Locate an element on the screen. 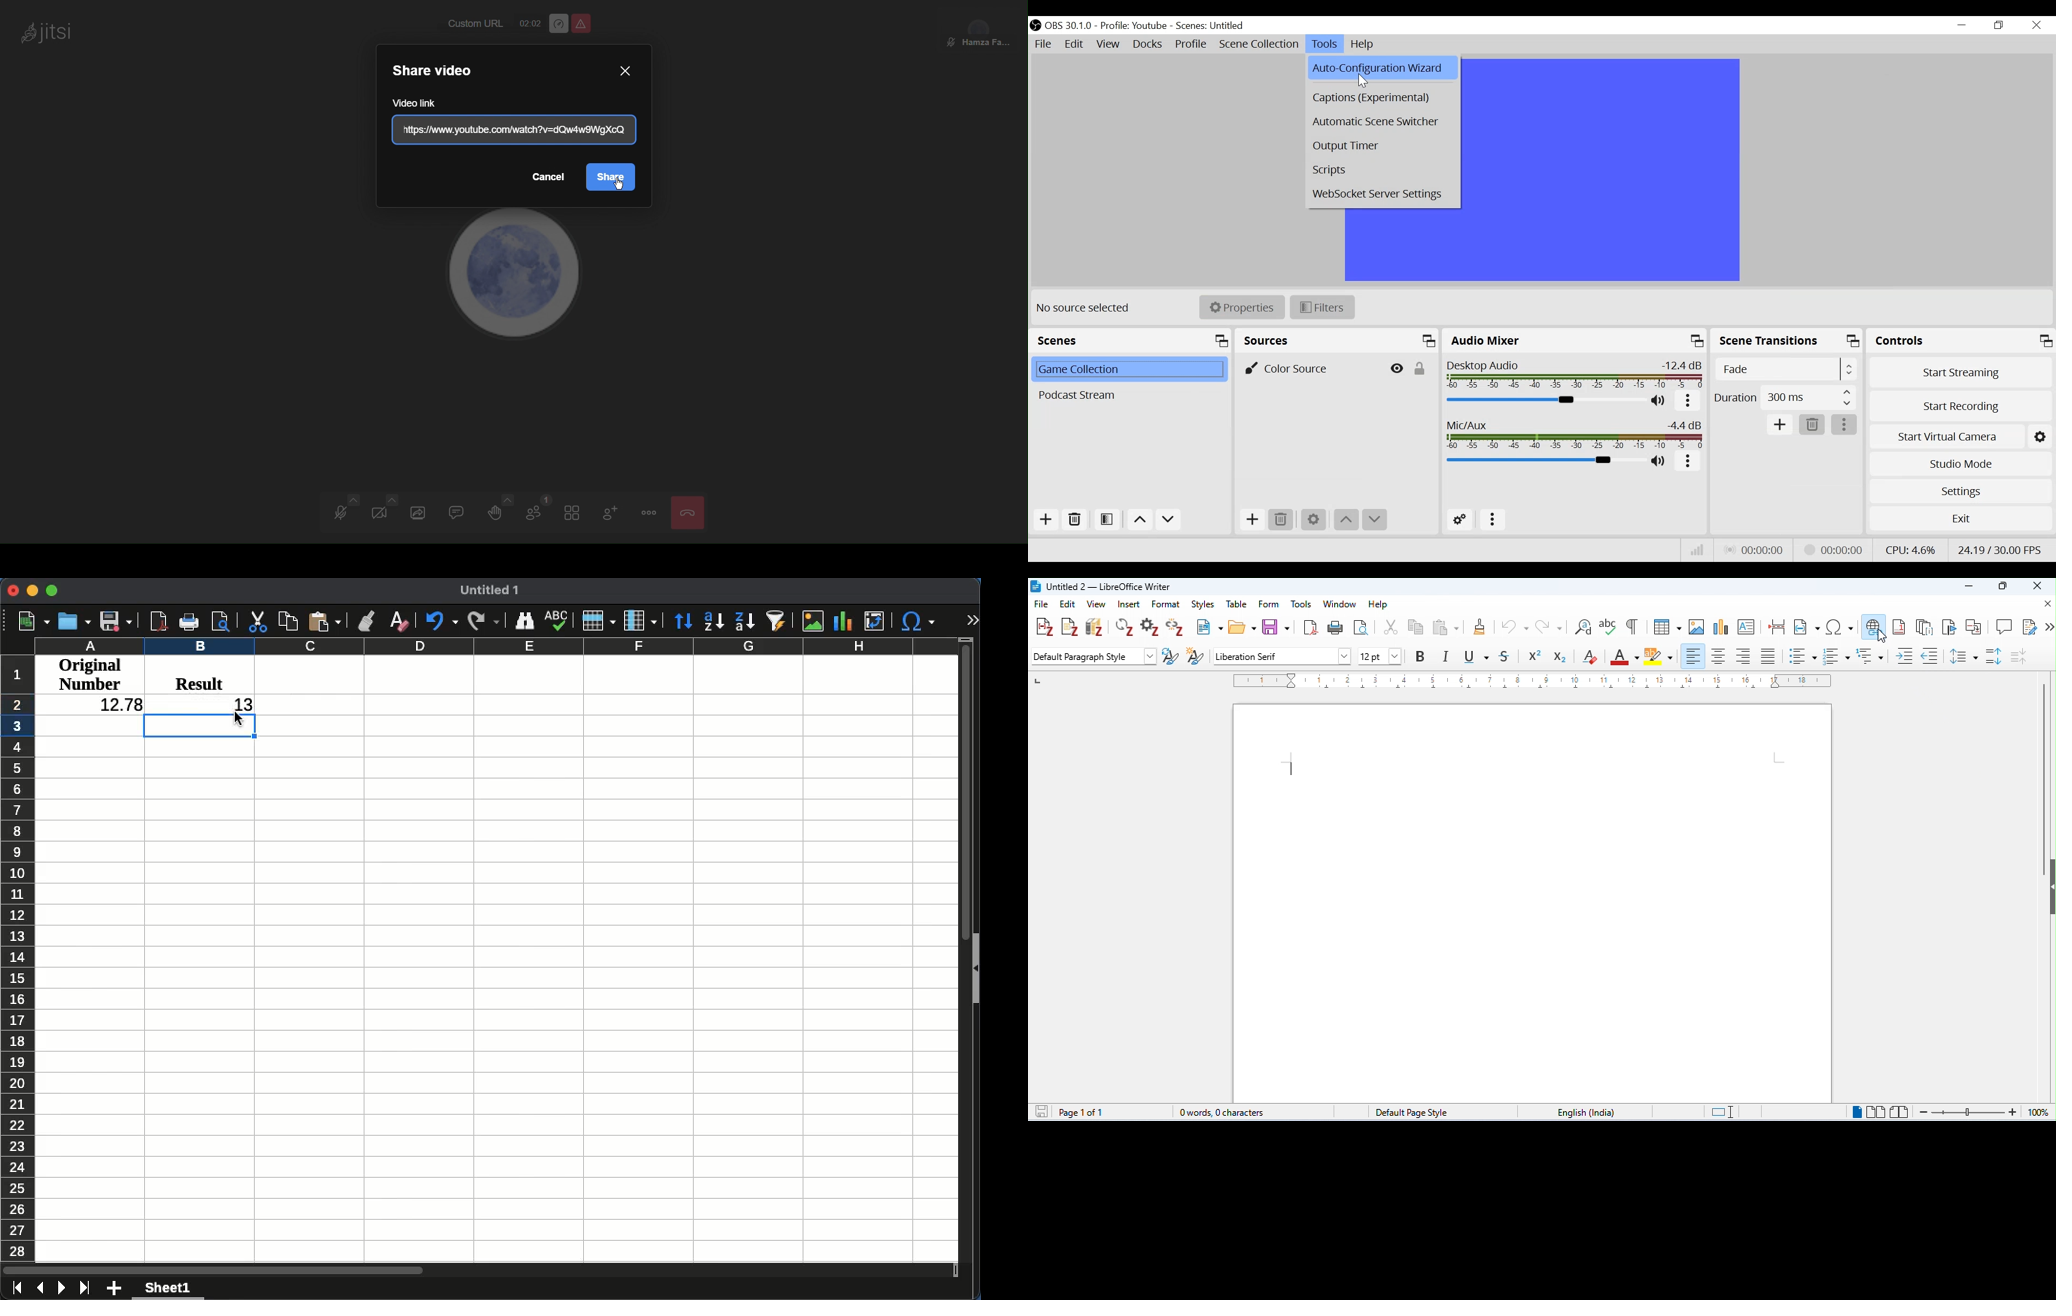 This screenshot has height=1316, width=2072. font size is located at coordinates (1383, 657).